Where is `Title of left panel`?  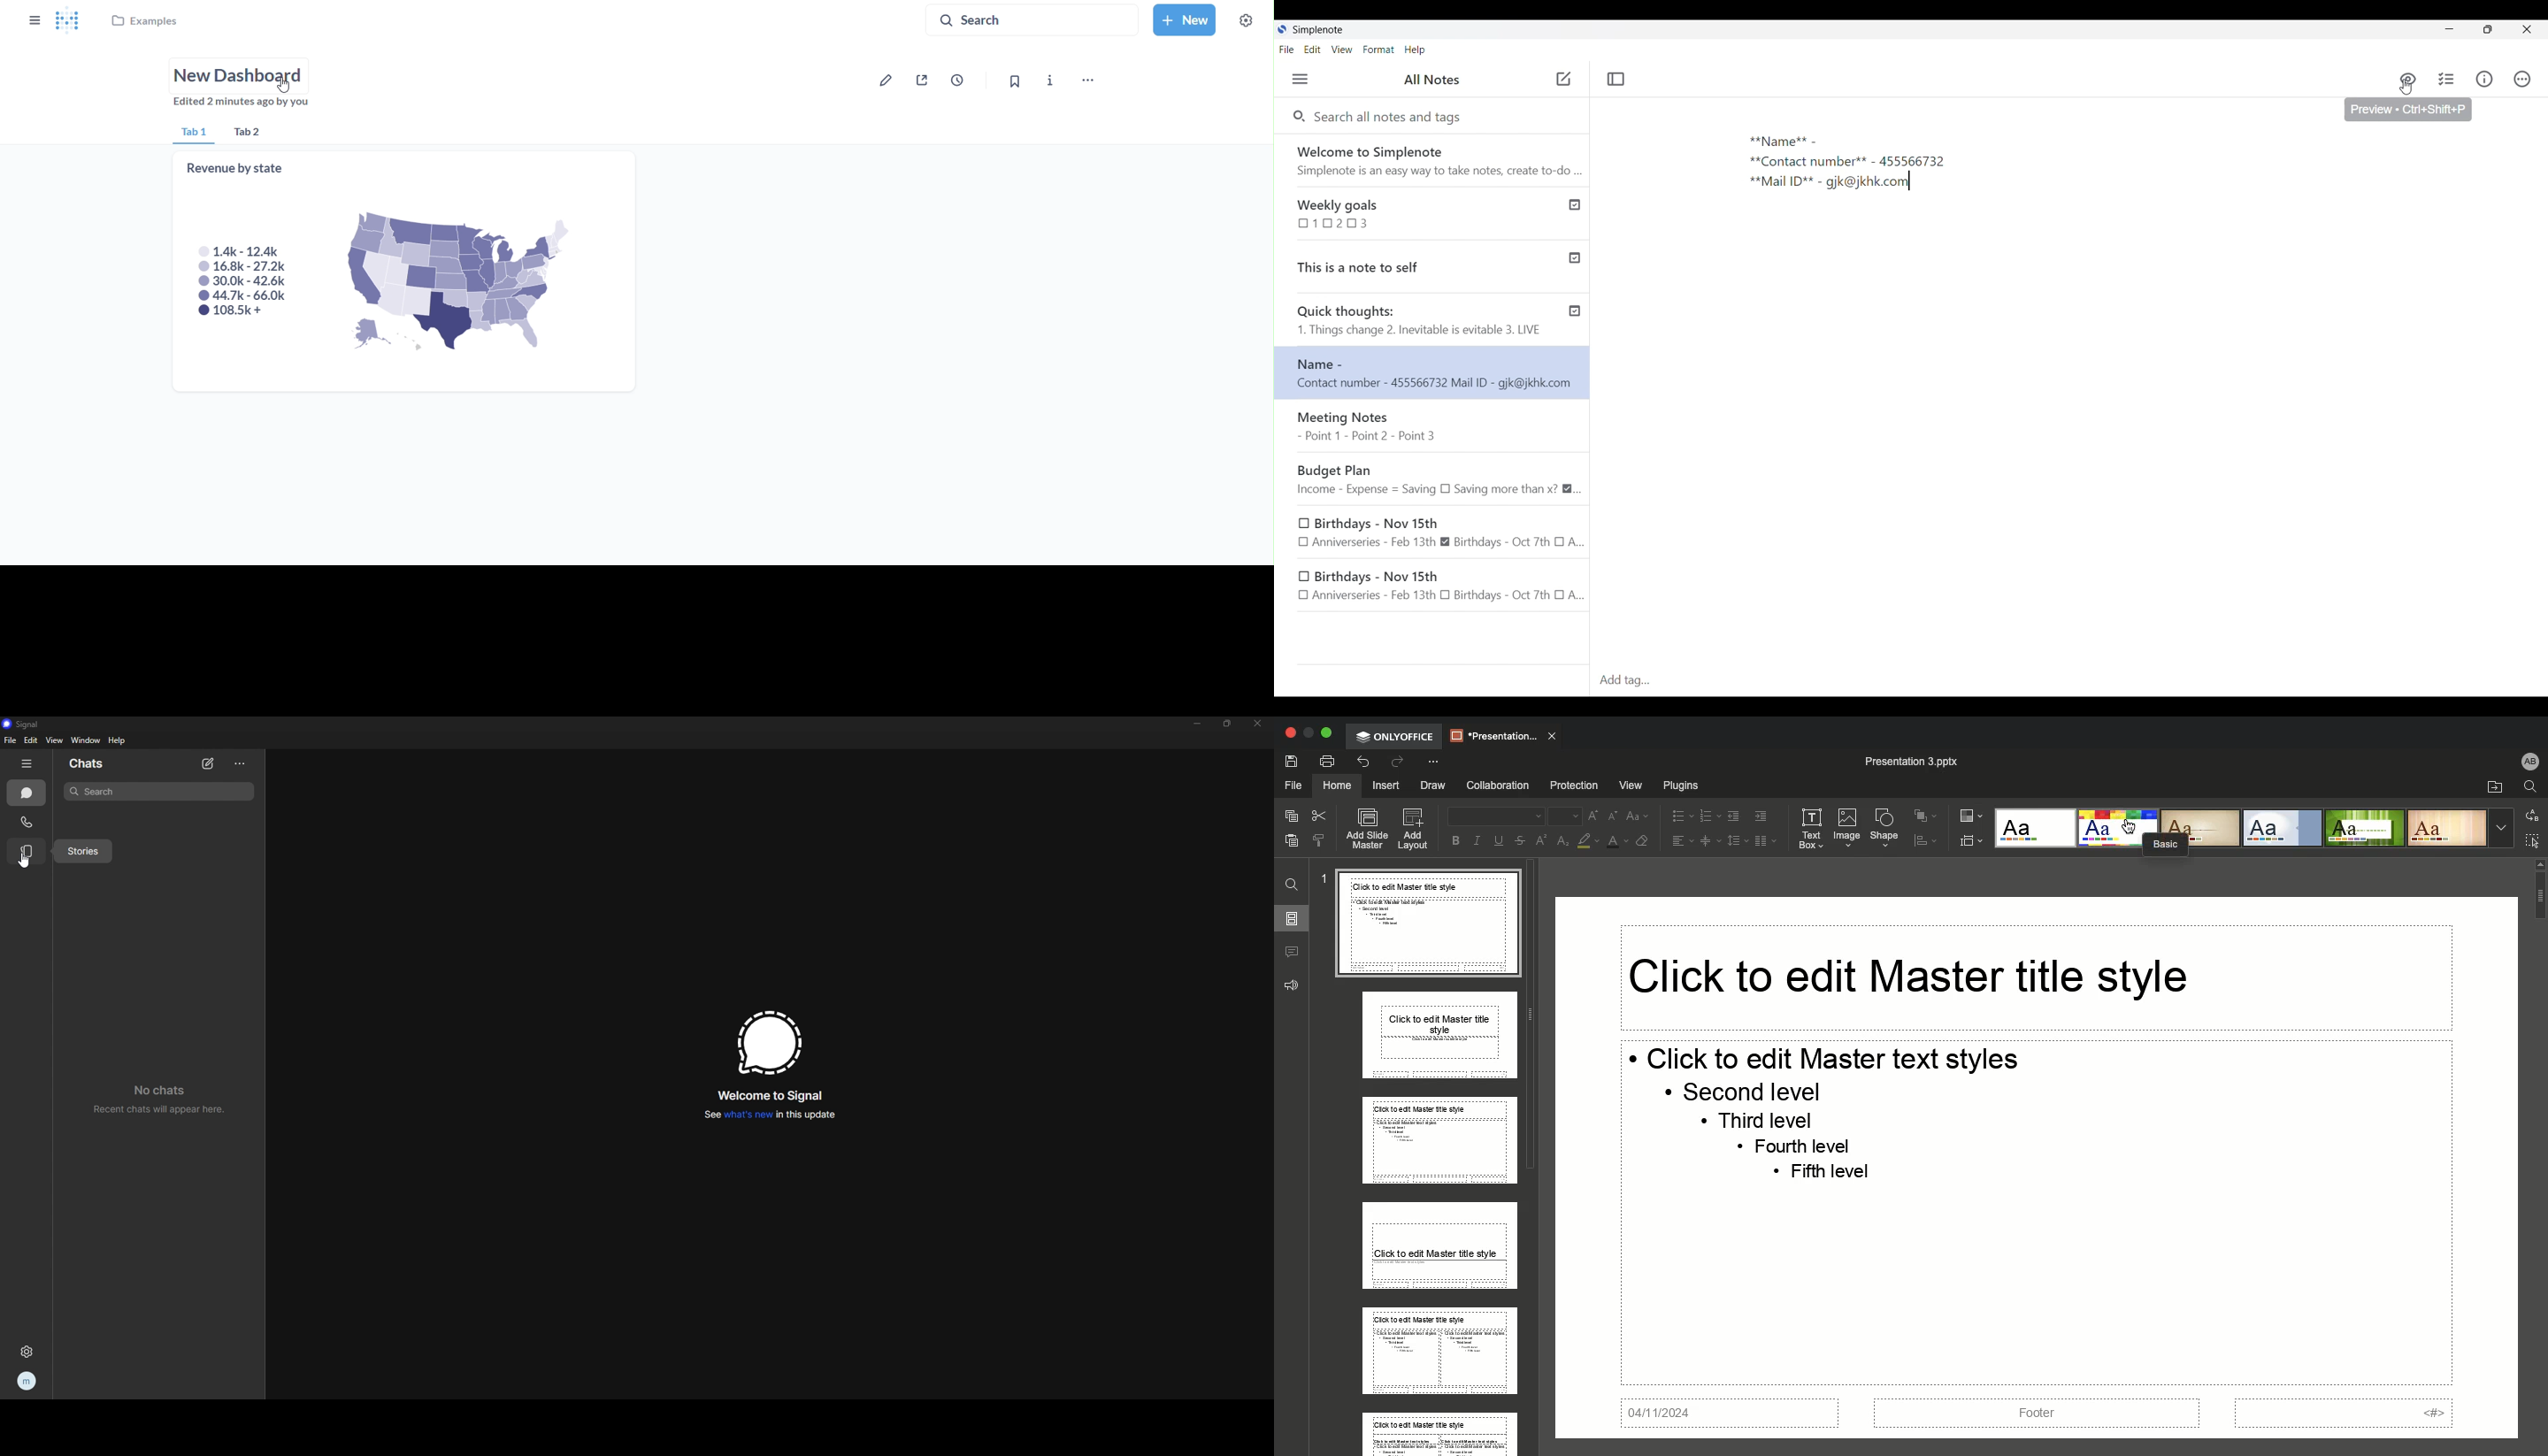
Title of left panel is located at coordinates (1432, 79).